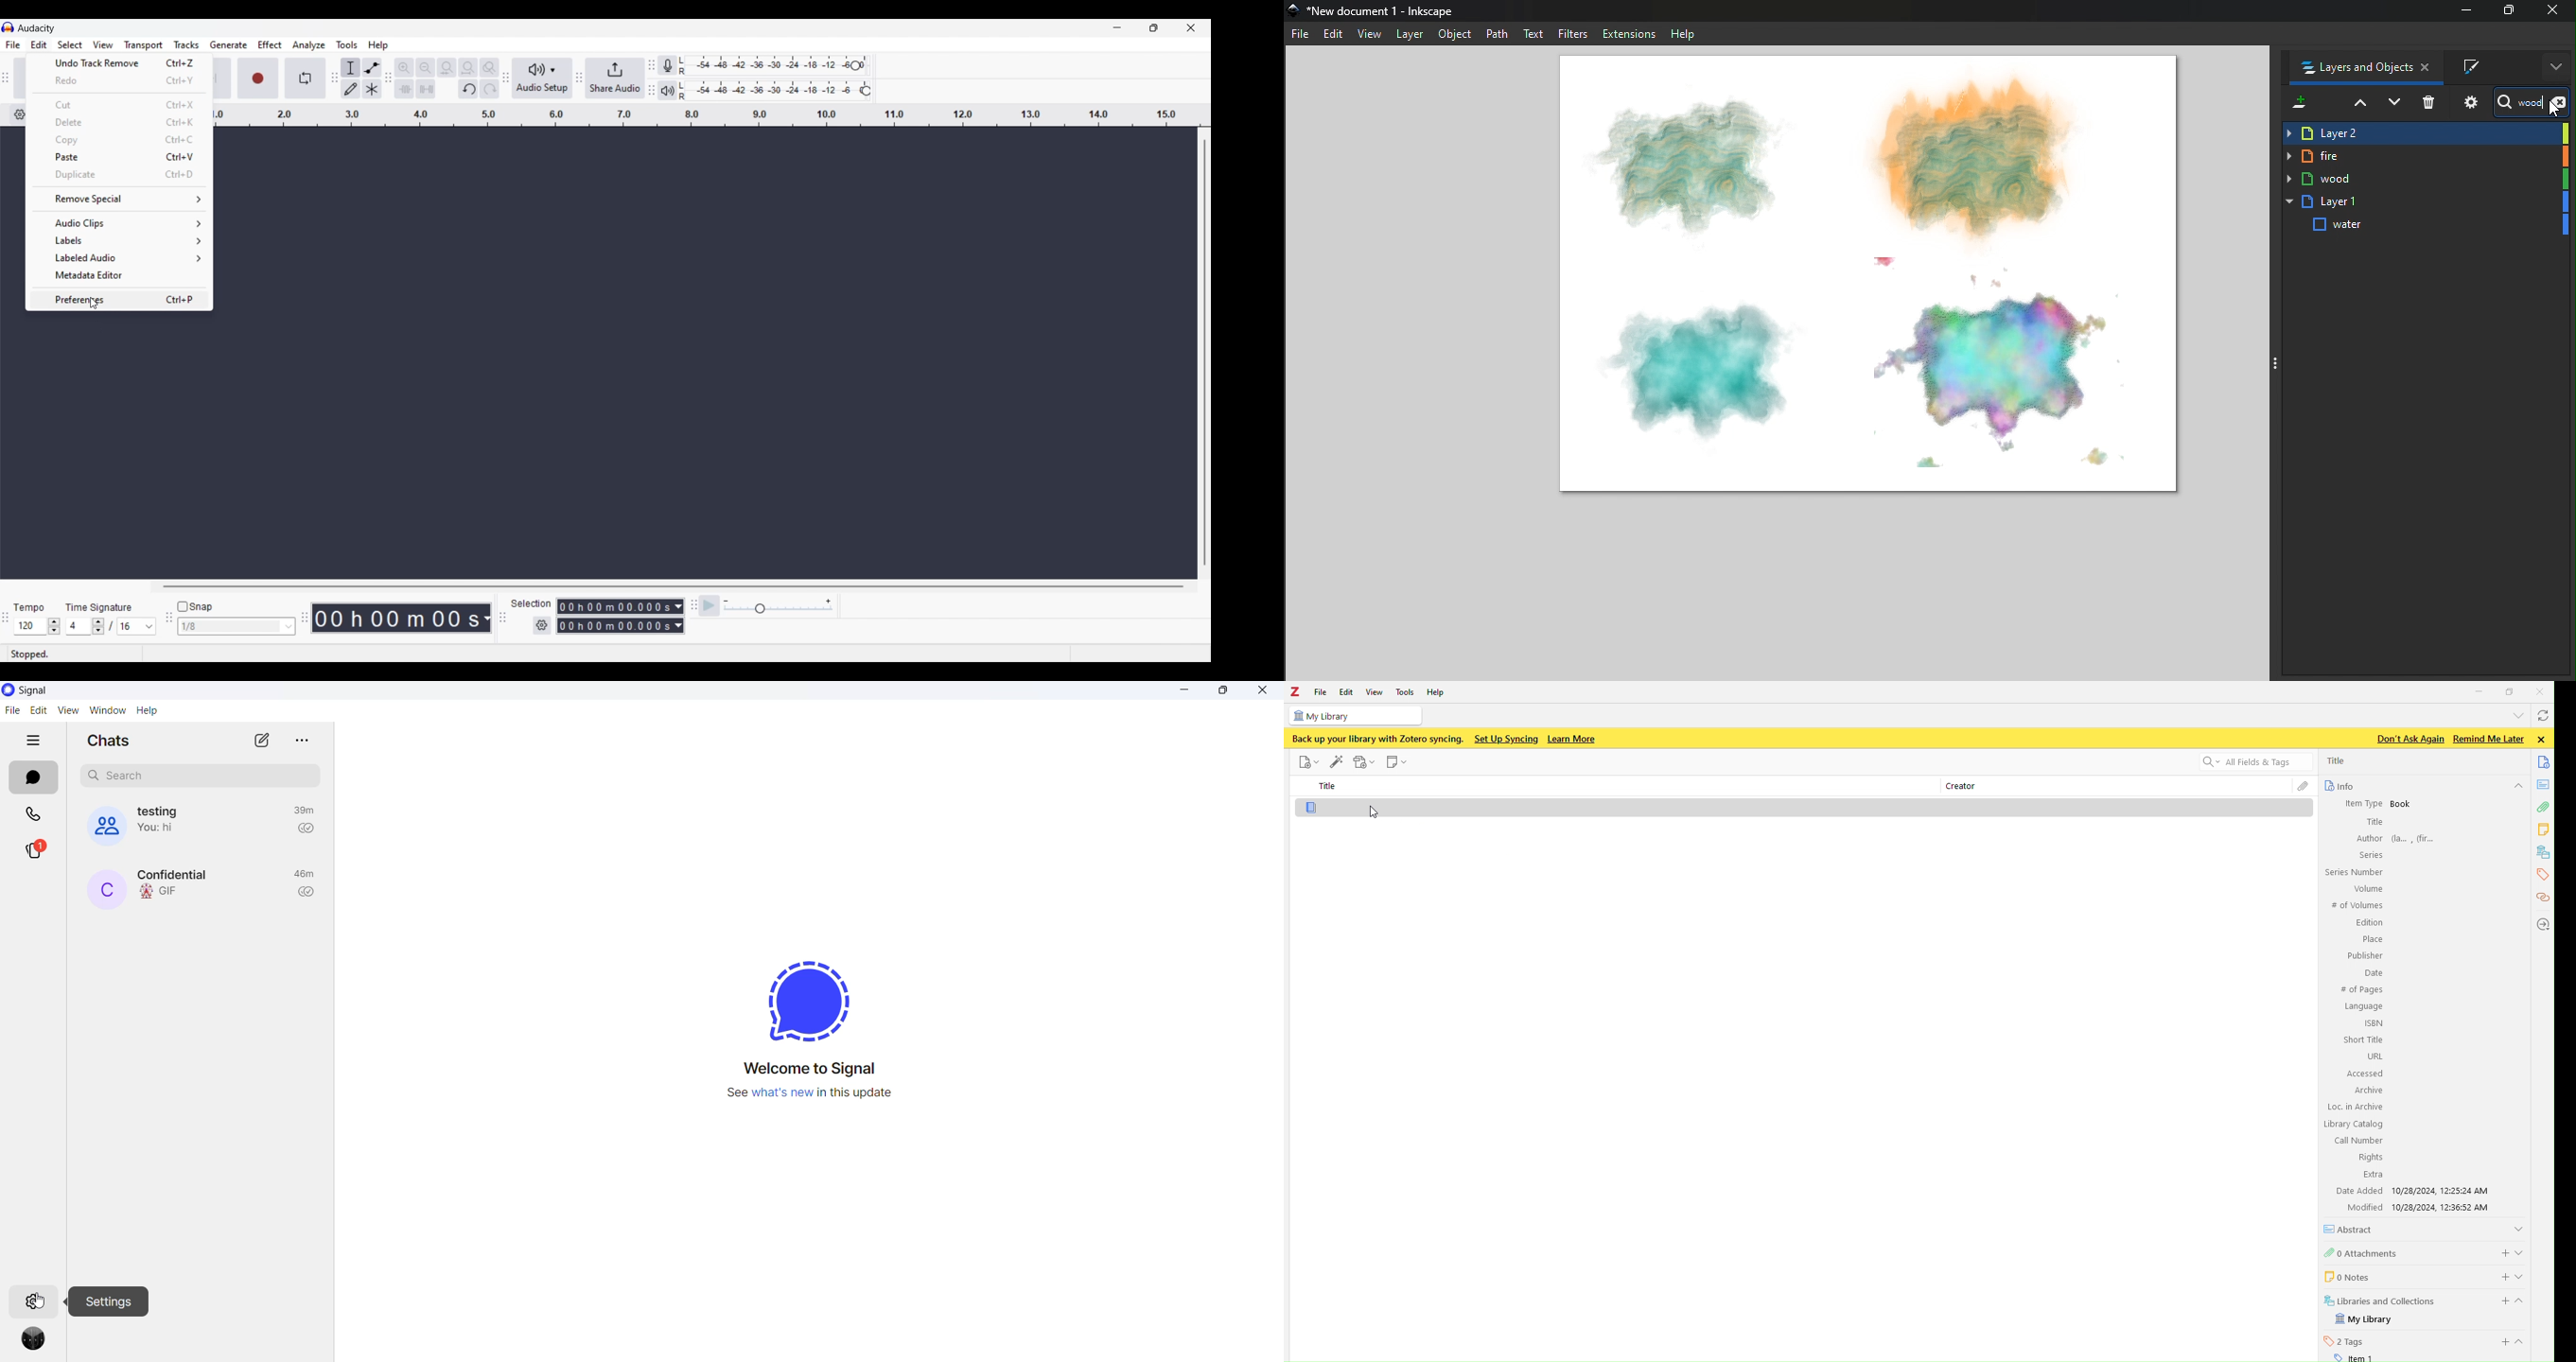 Image resolution: width=2576 pixels, height=1372 pixels. Describe the element at coordinates (351, 67) in the screenshot. I see `Selection tool` at that location.